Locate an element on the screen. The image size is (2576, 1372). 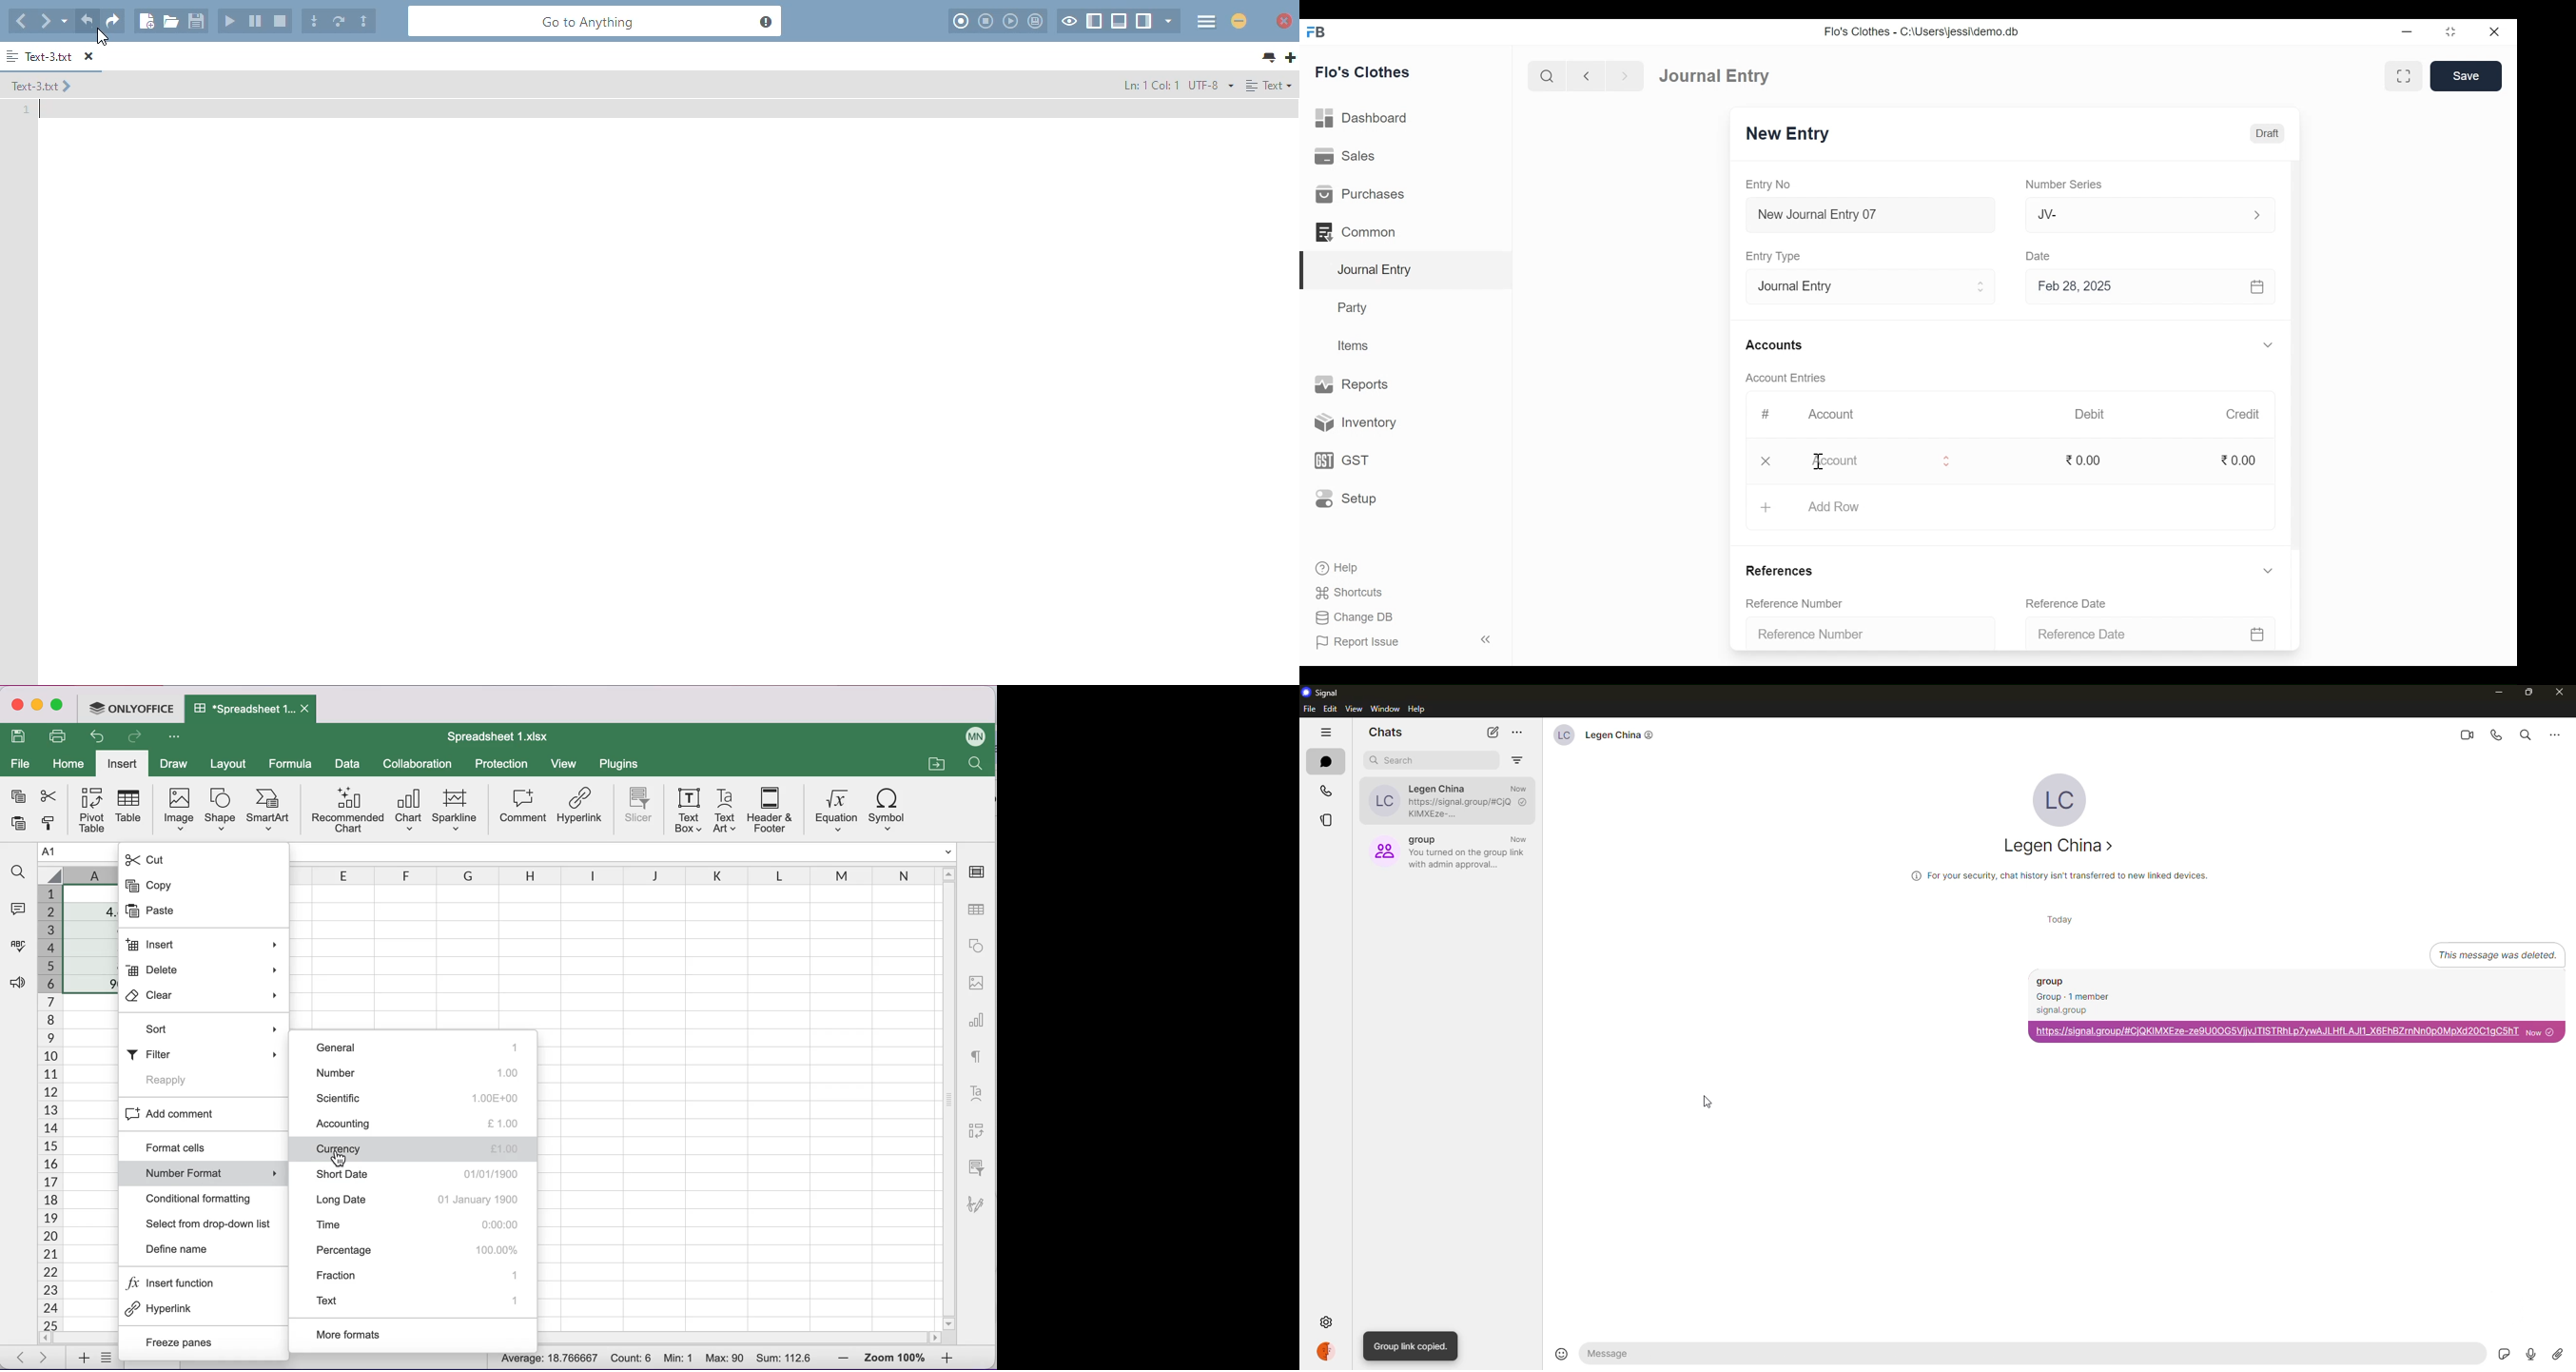
Reference Number is located at coordinates (1861, 636).